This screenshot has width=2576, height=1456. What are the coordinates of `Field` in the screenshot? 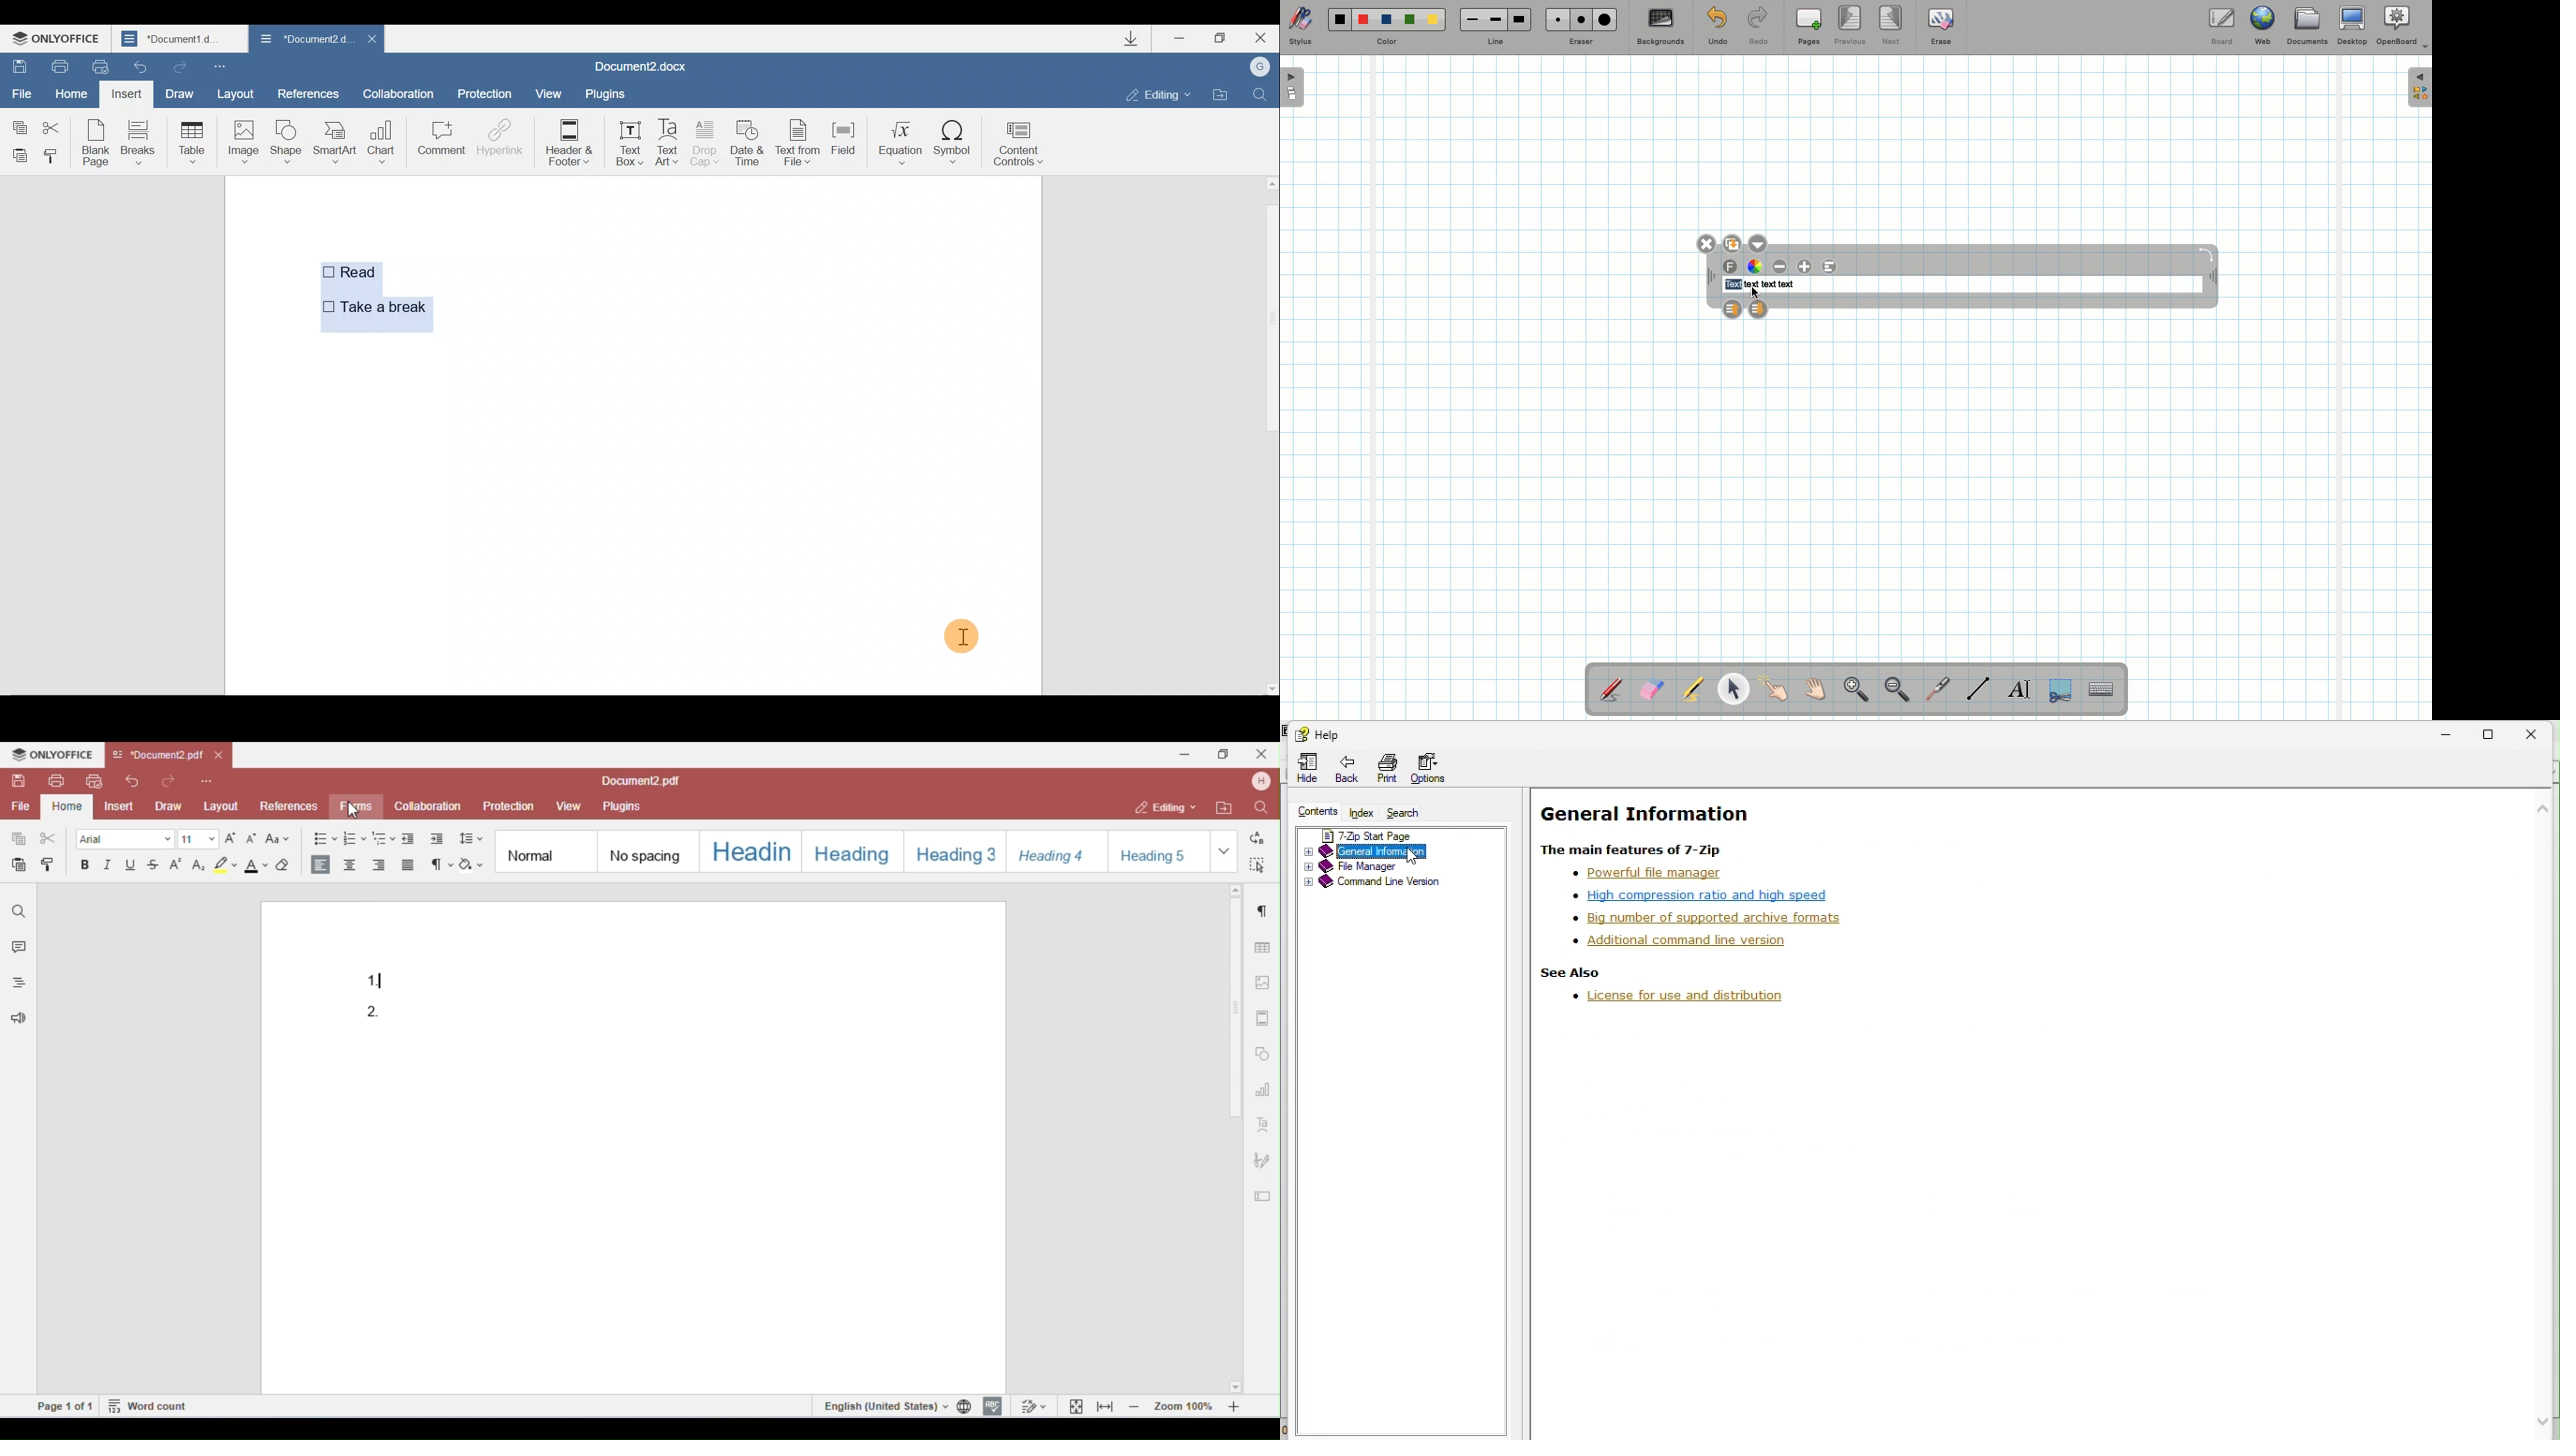 It's located at (843, 143).